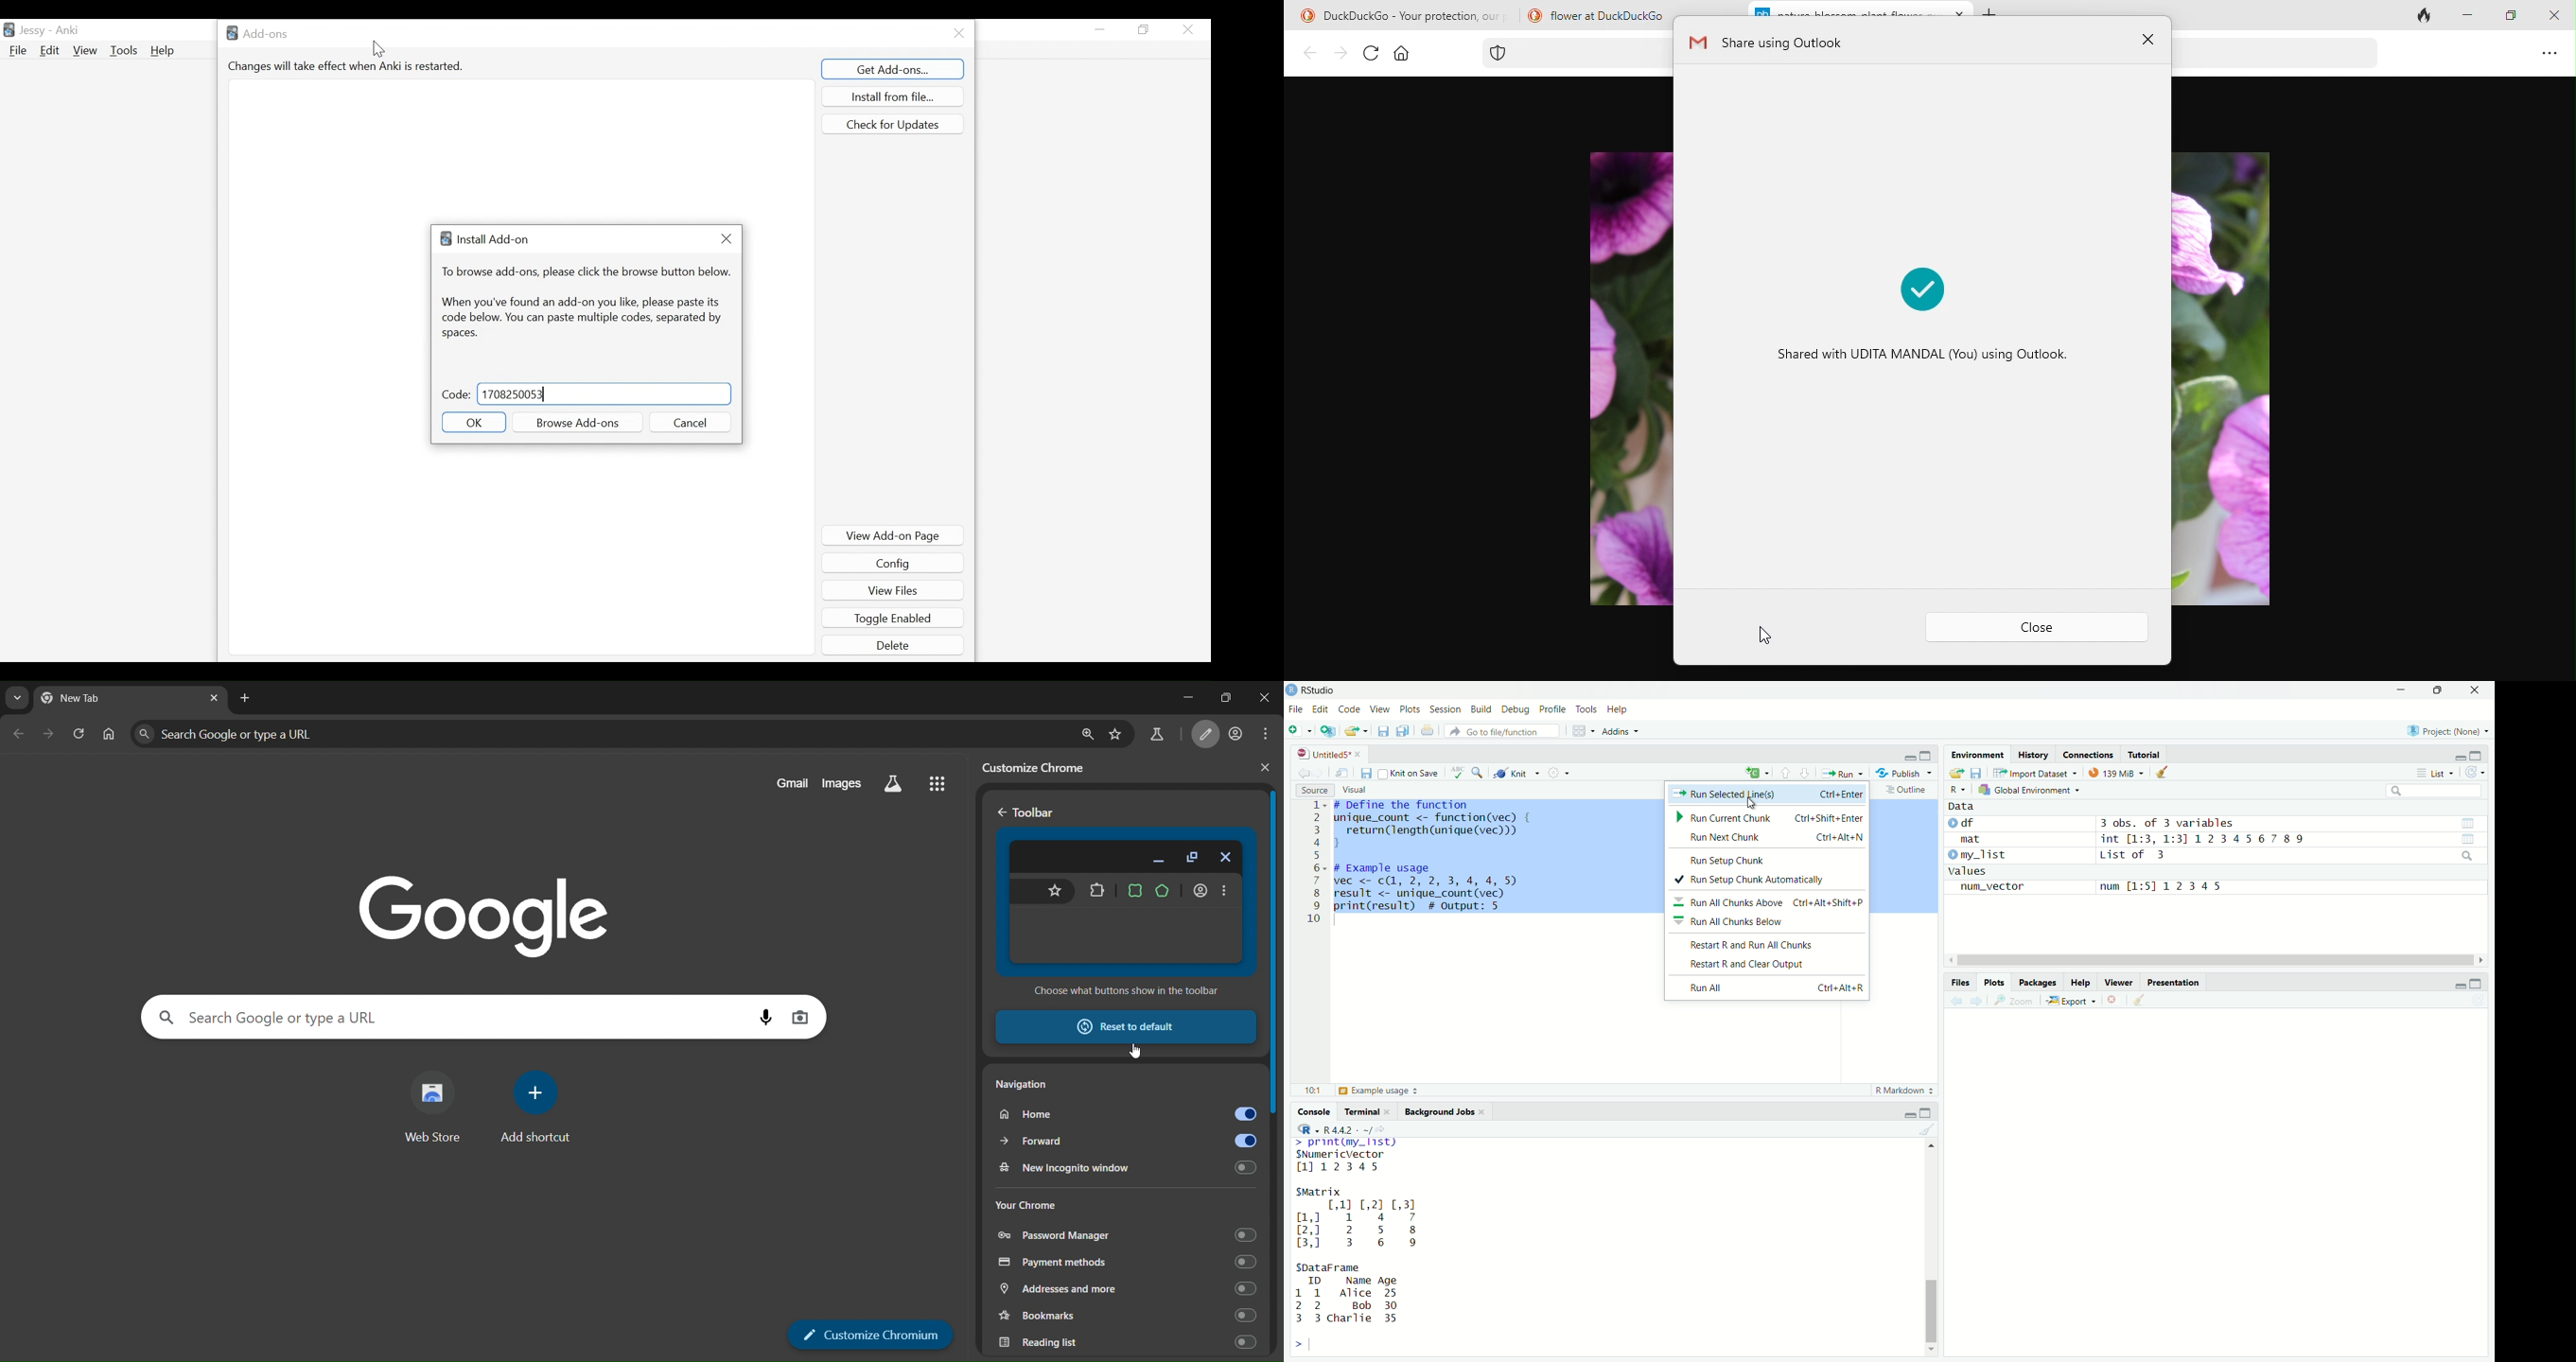 Image resolution: width=2576 pixels, height=1372 pixels. Describe the element at coordinates (165, 52) in the screenshot. I see `Help` at that location.